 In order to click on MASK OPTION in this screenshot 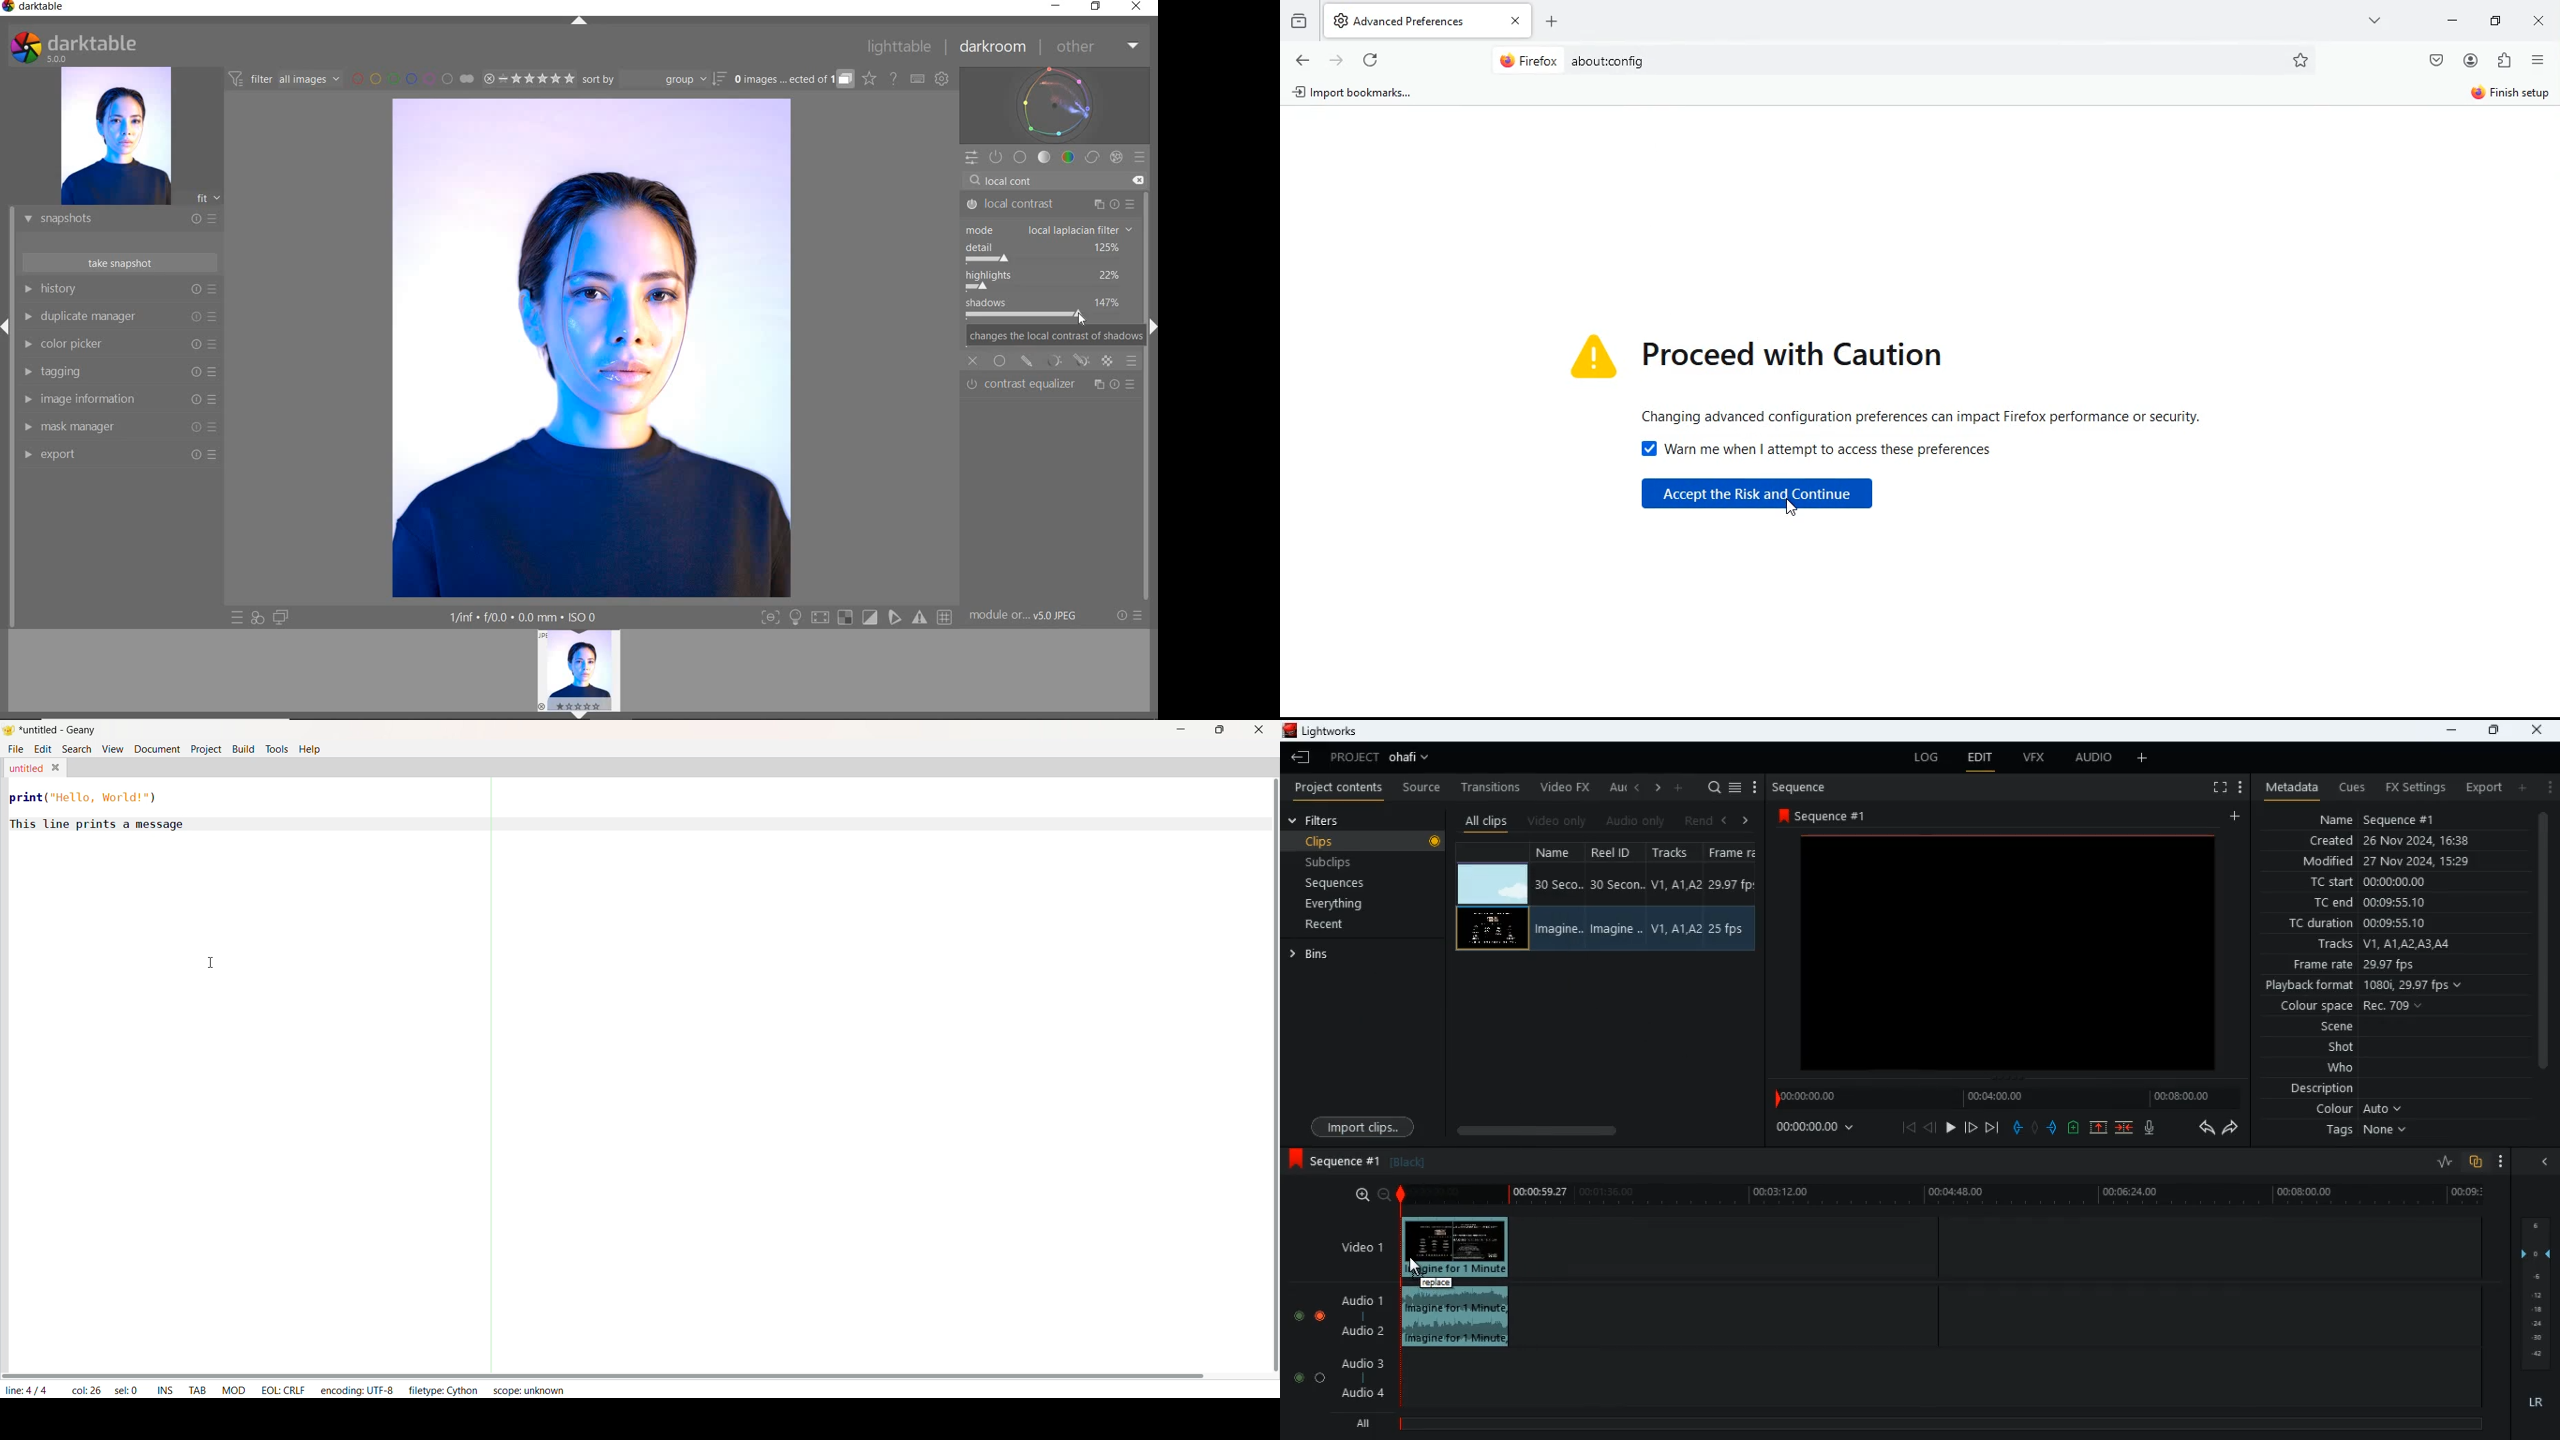, I will do `click(1108, 362)`.